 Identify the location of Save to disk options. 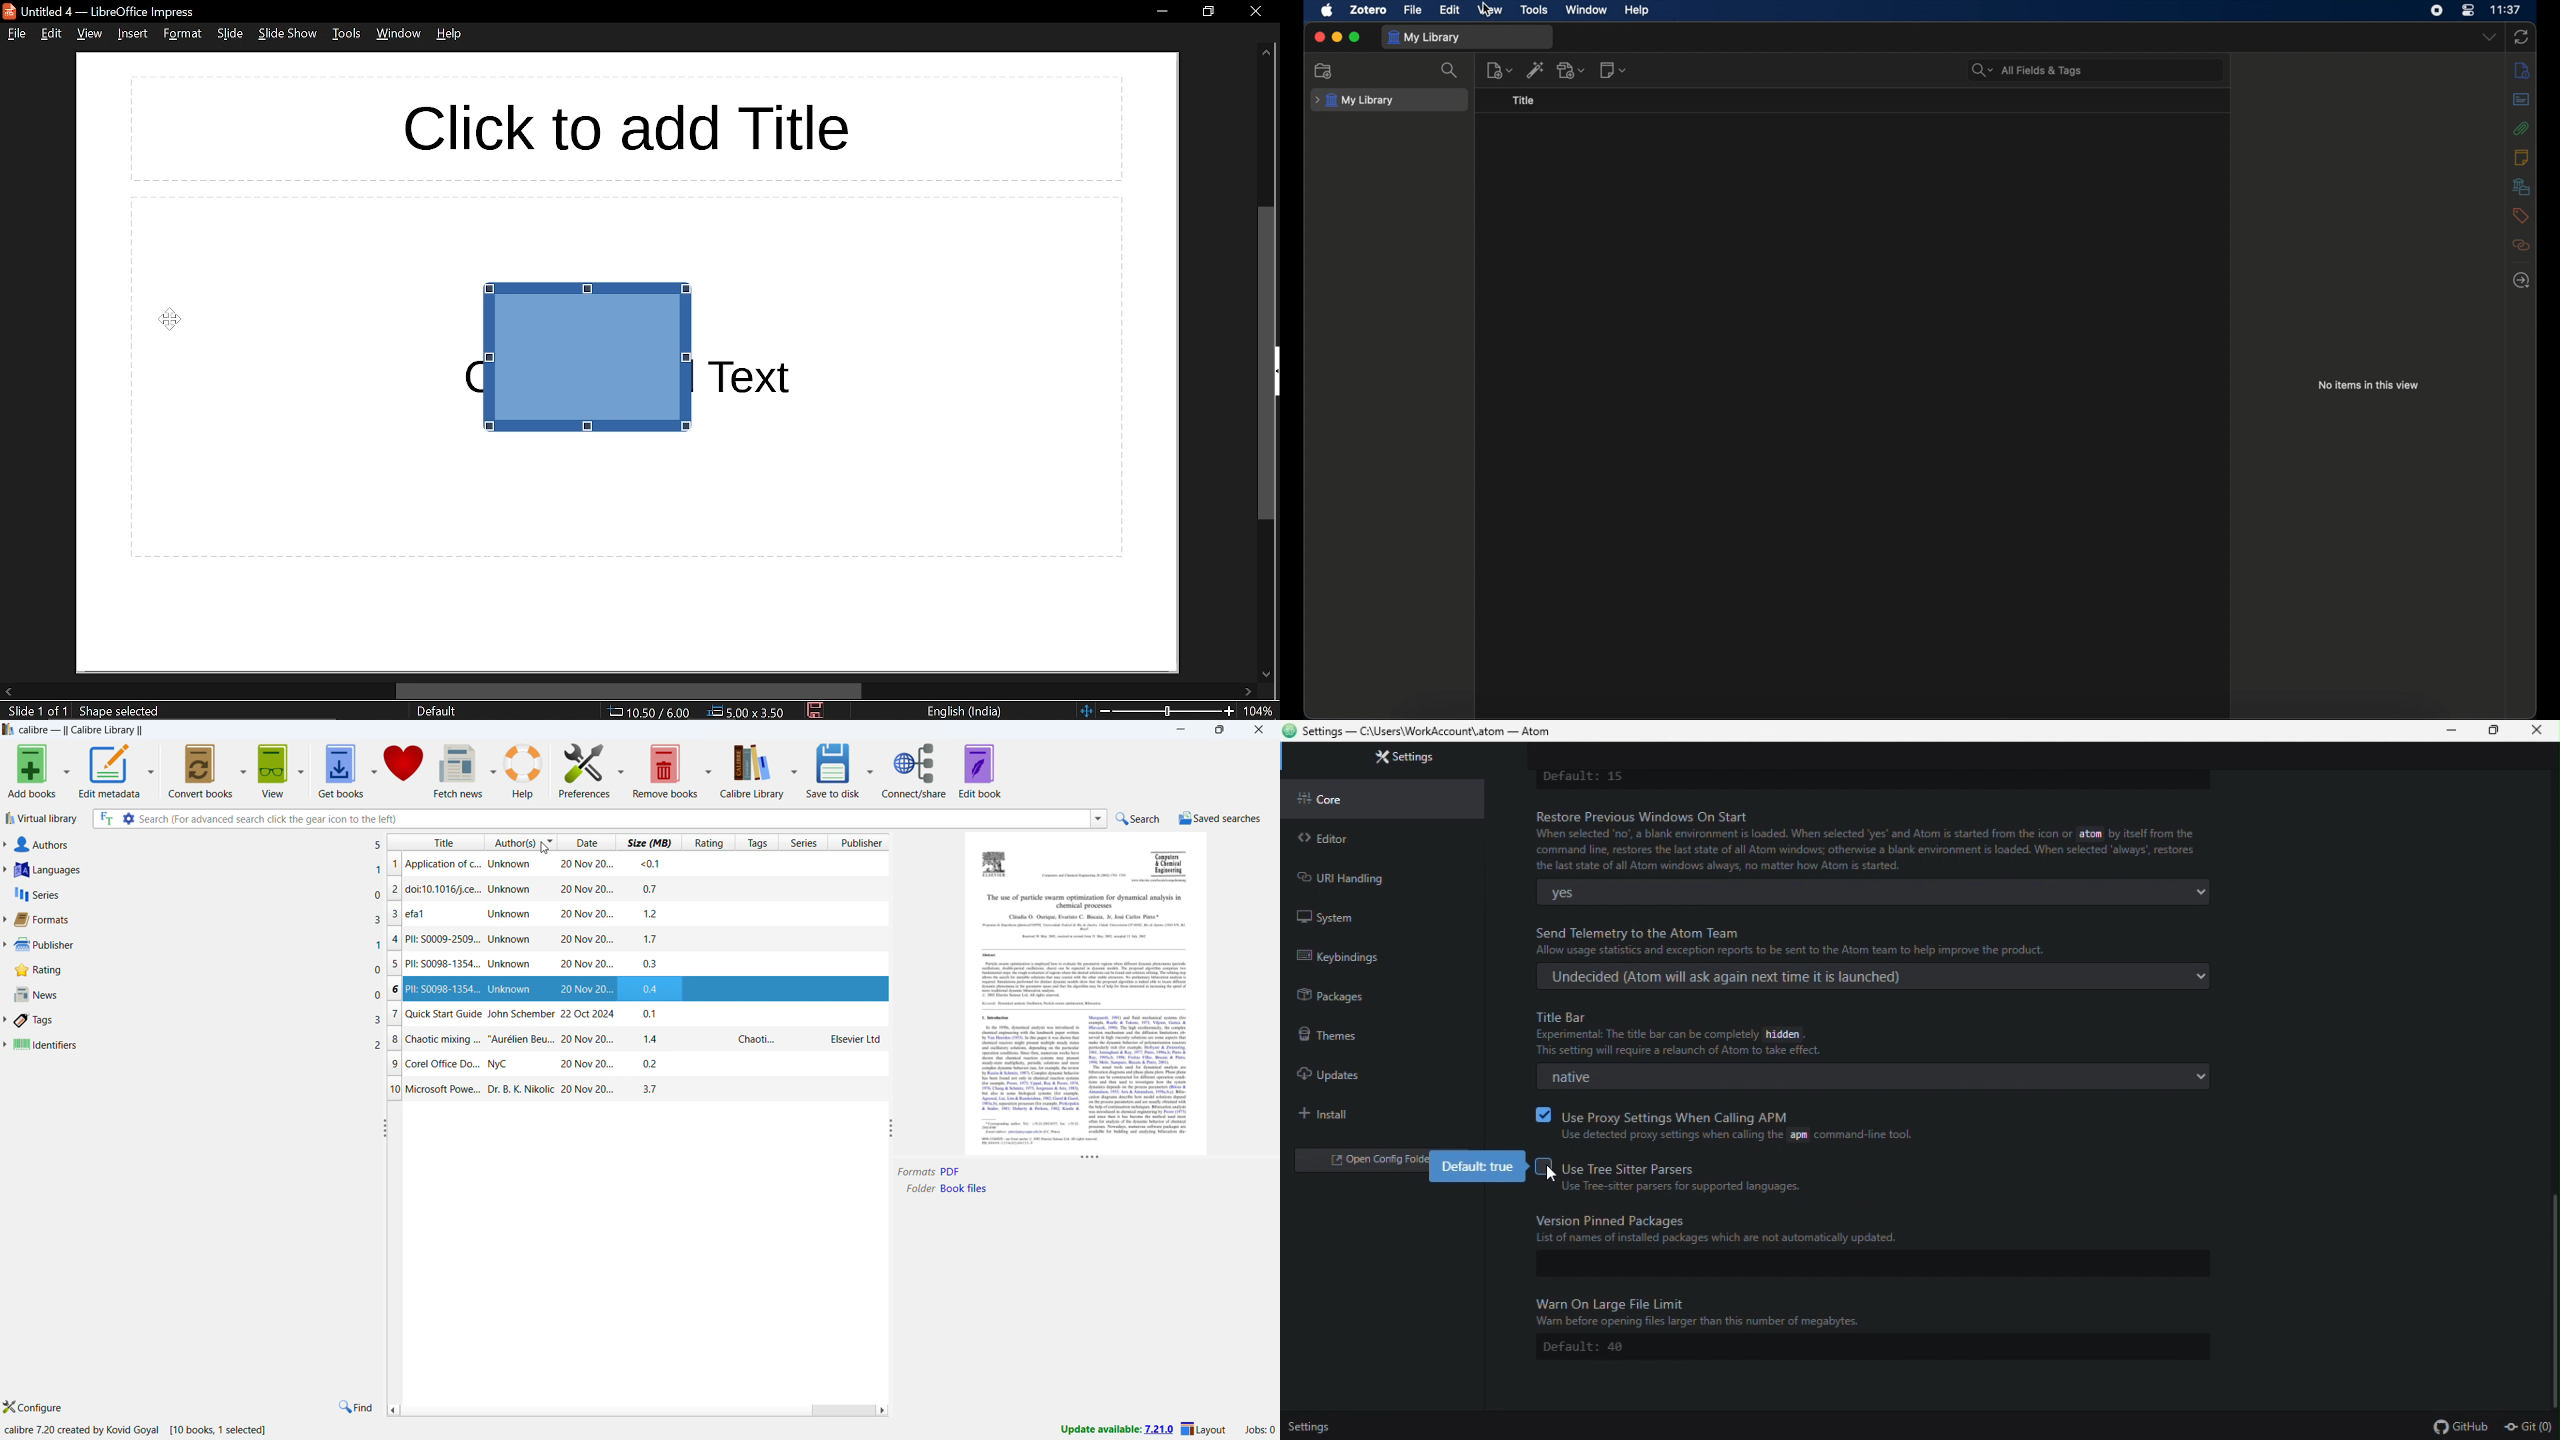
(869, 770).